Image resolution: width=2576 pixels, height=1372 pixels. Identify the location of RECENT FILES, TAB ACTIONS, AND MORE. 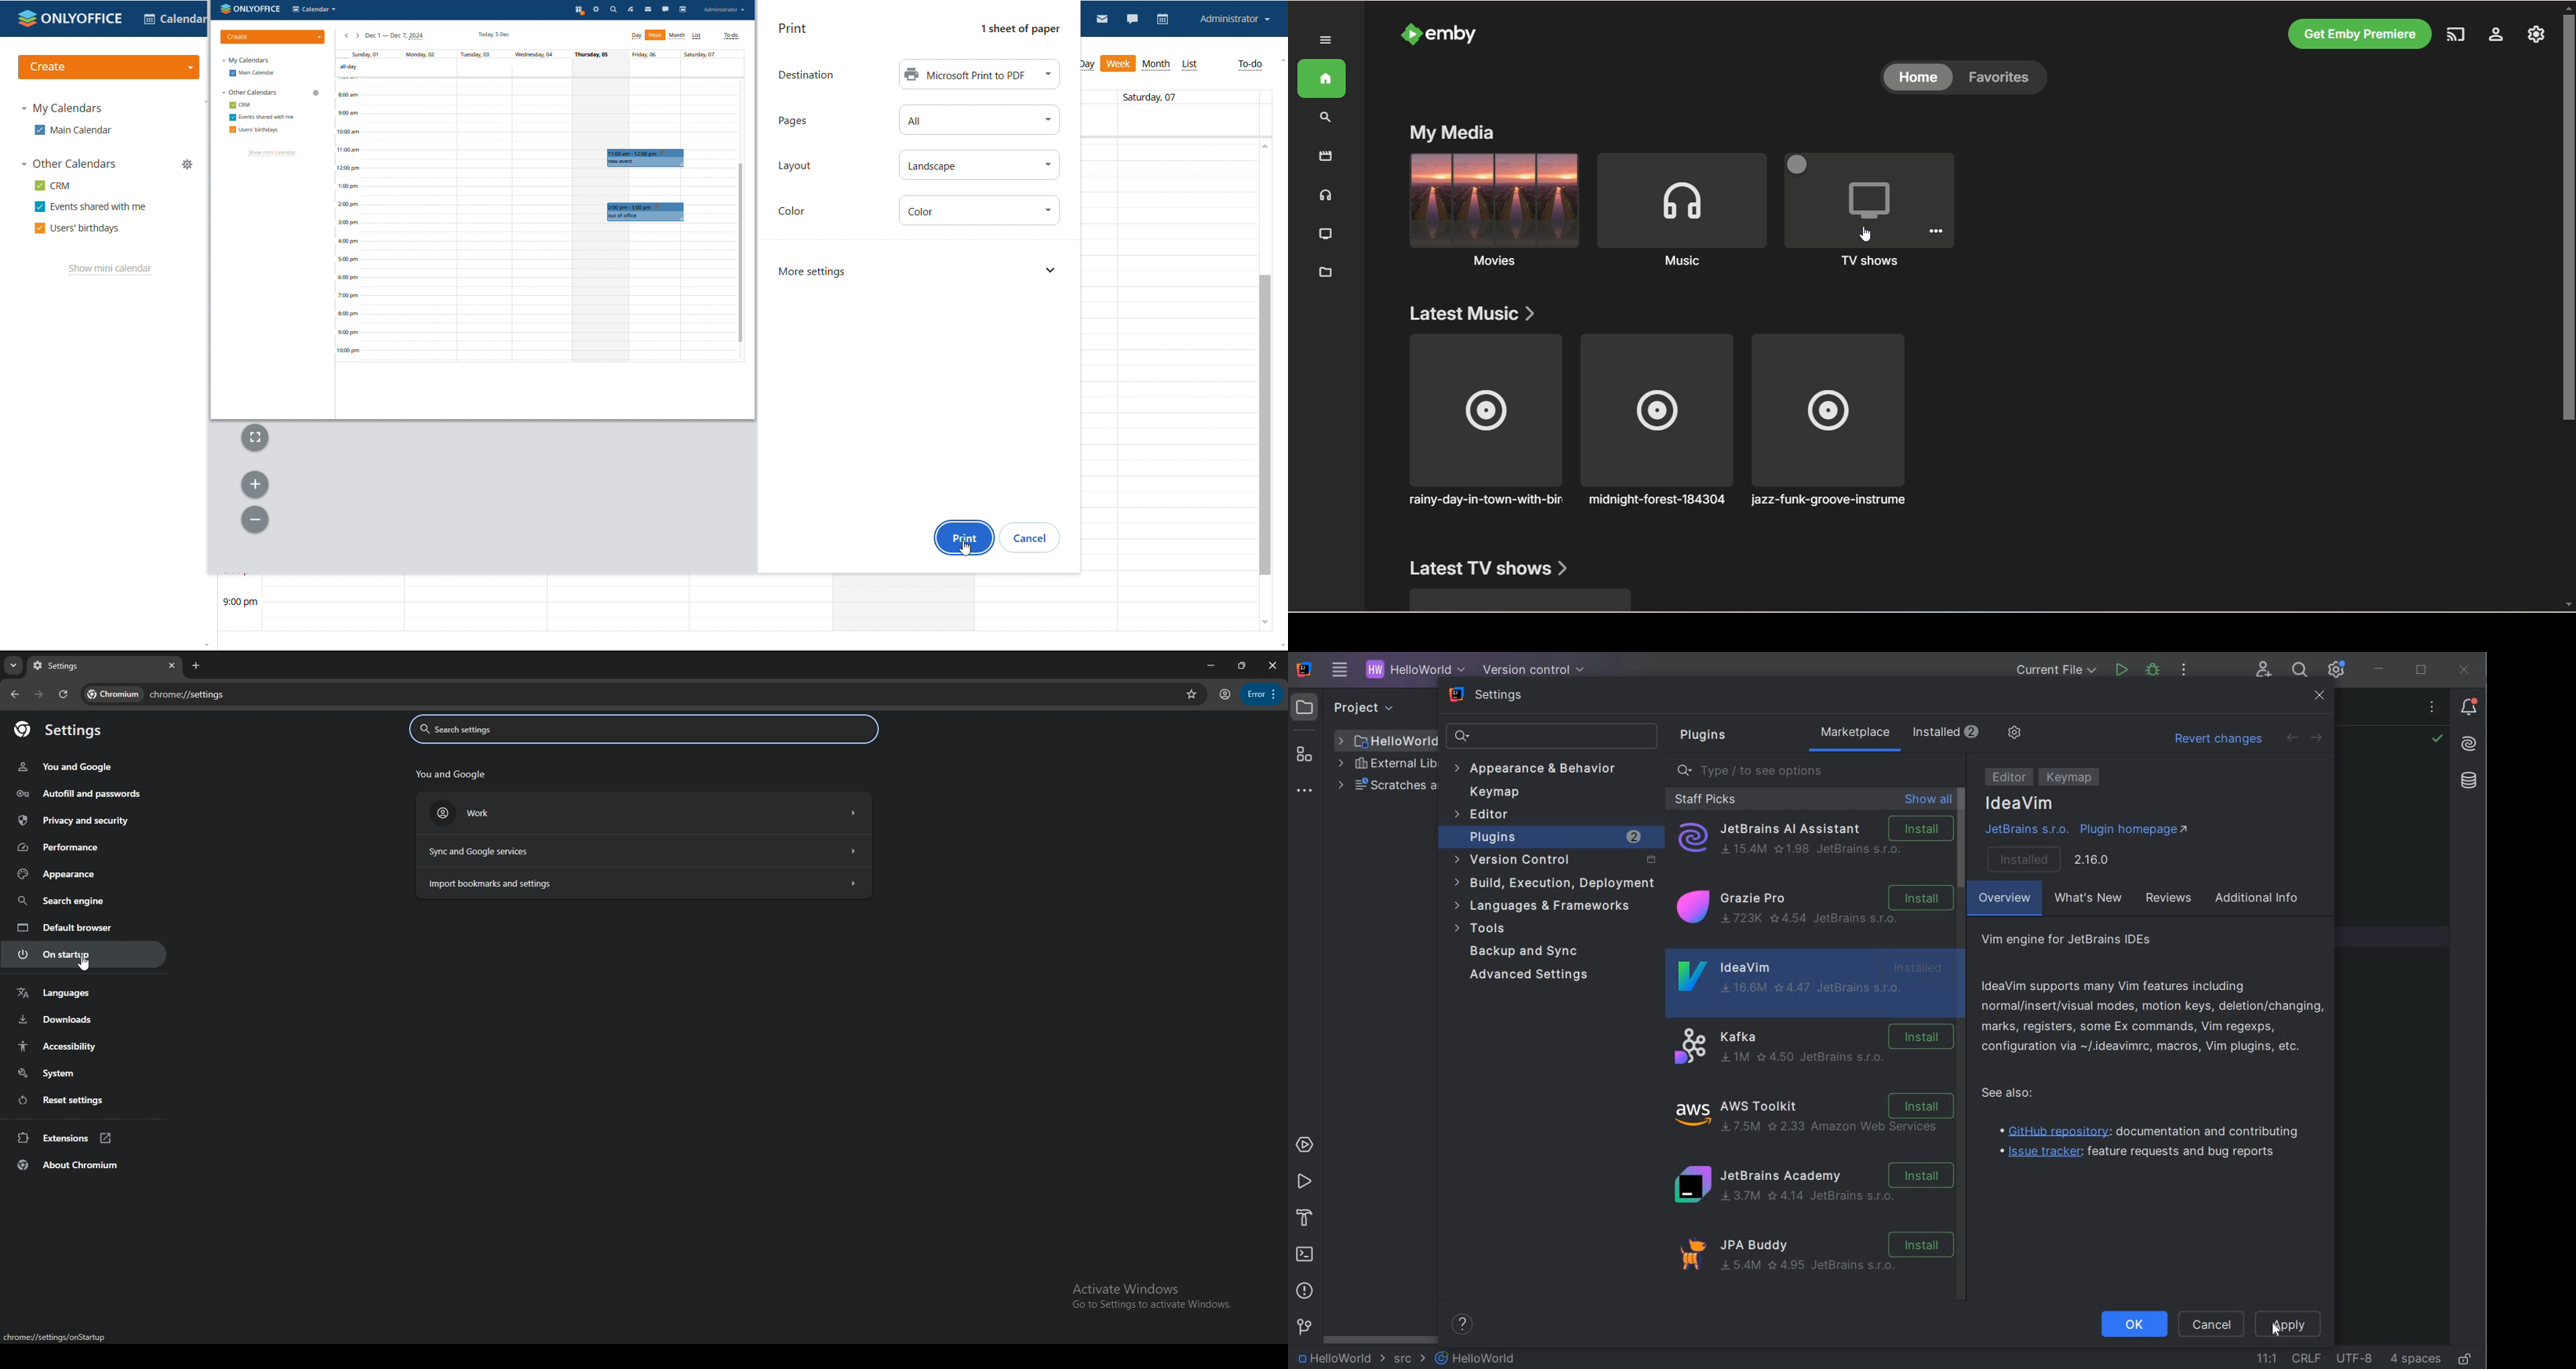
(2434, 709).